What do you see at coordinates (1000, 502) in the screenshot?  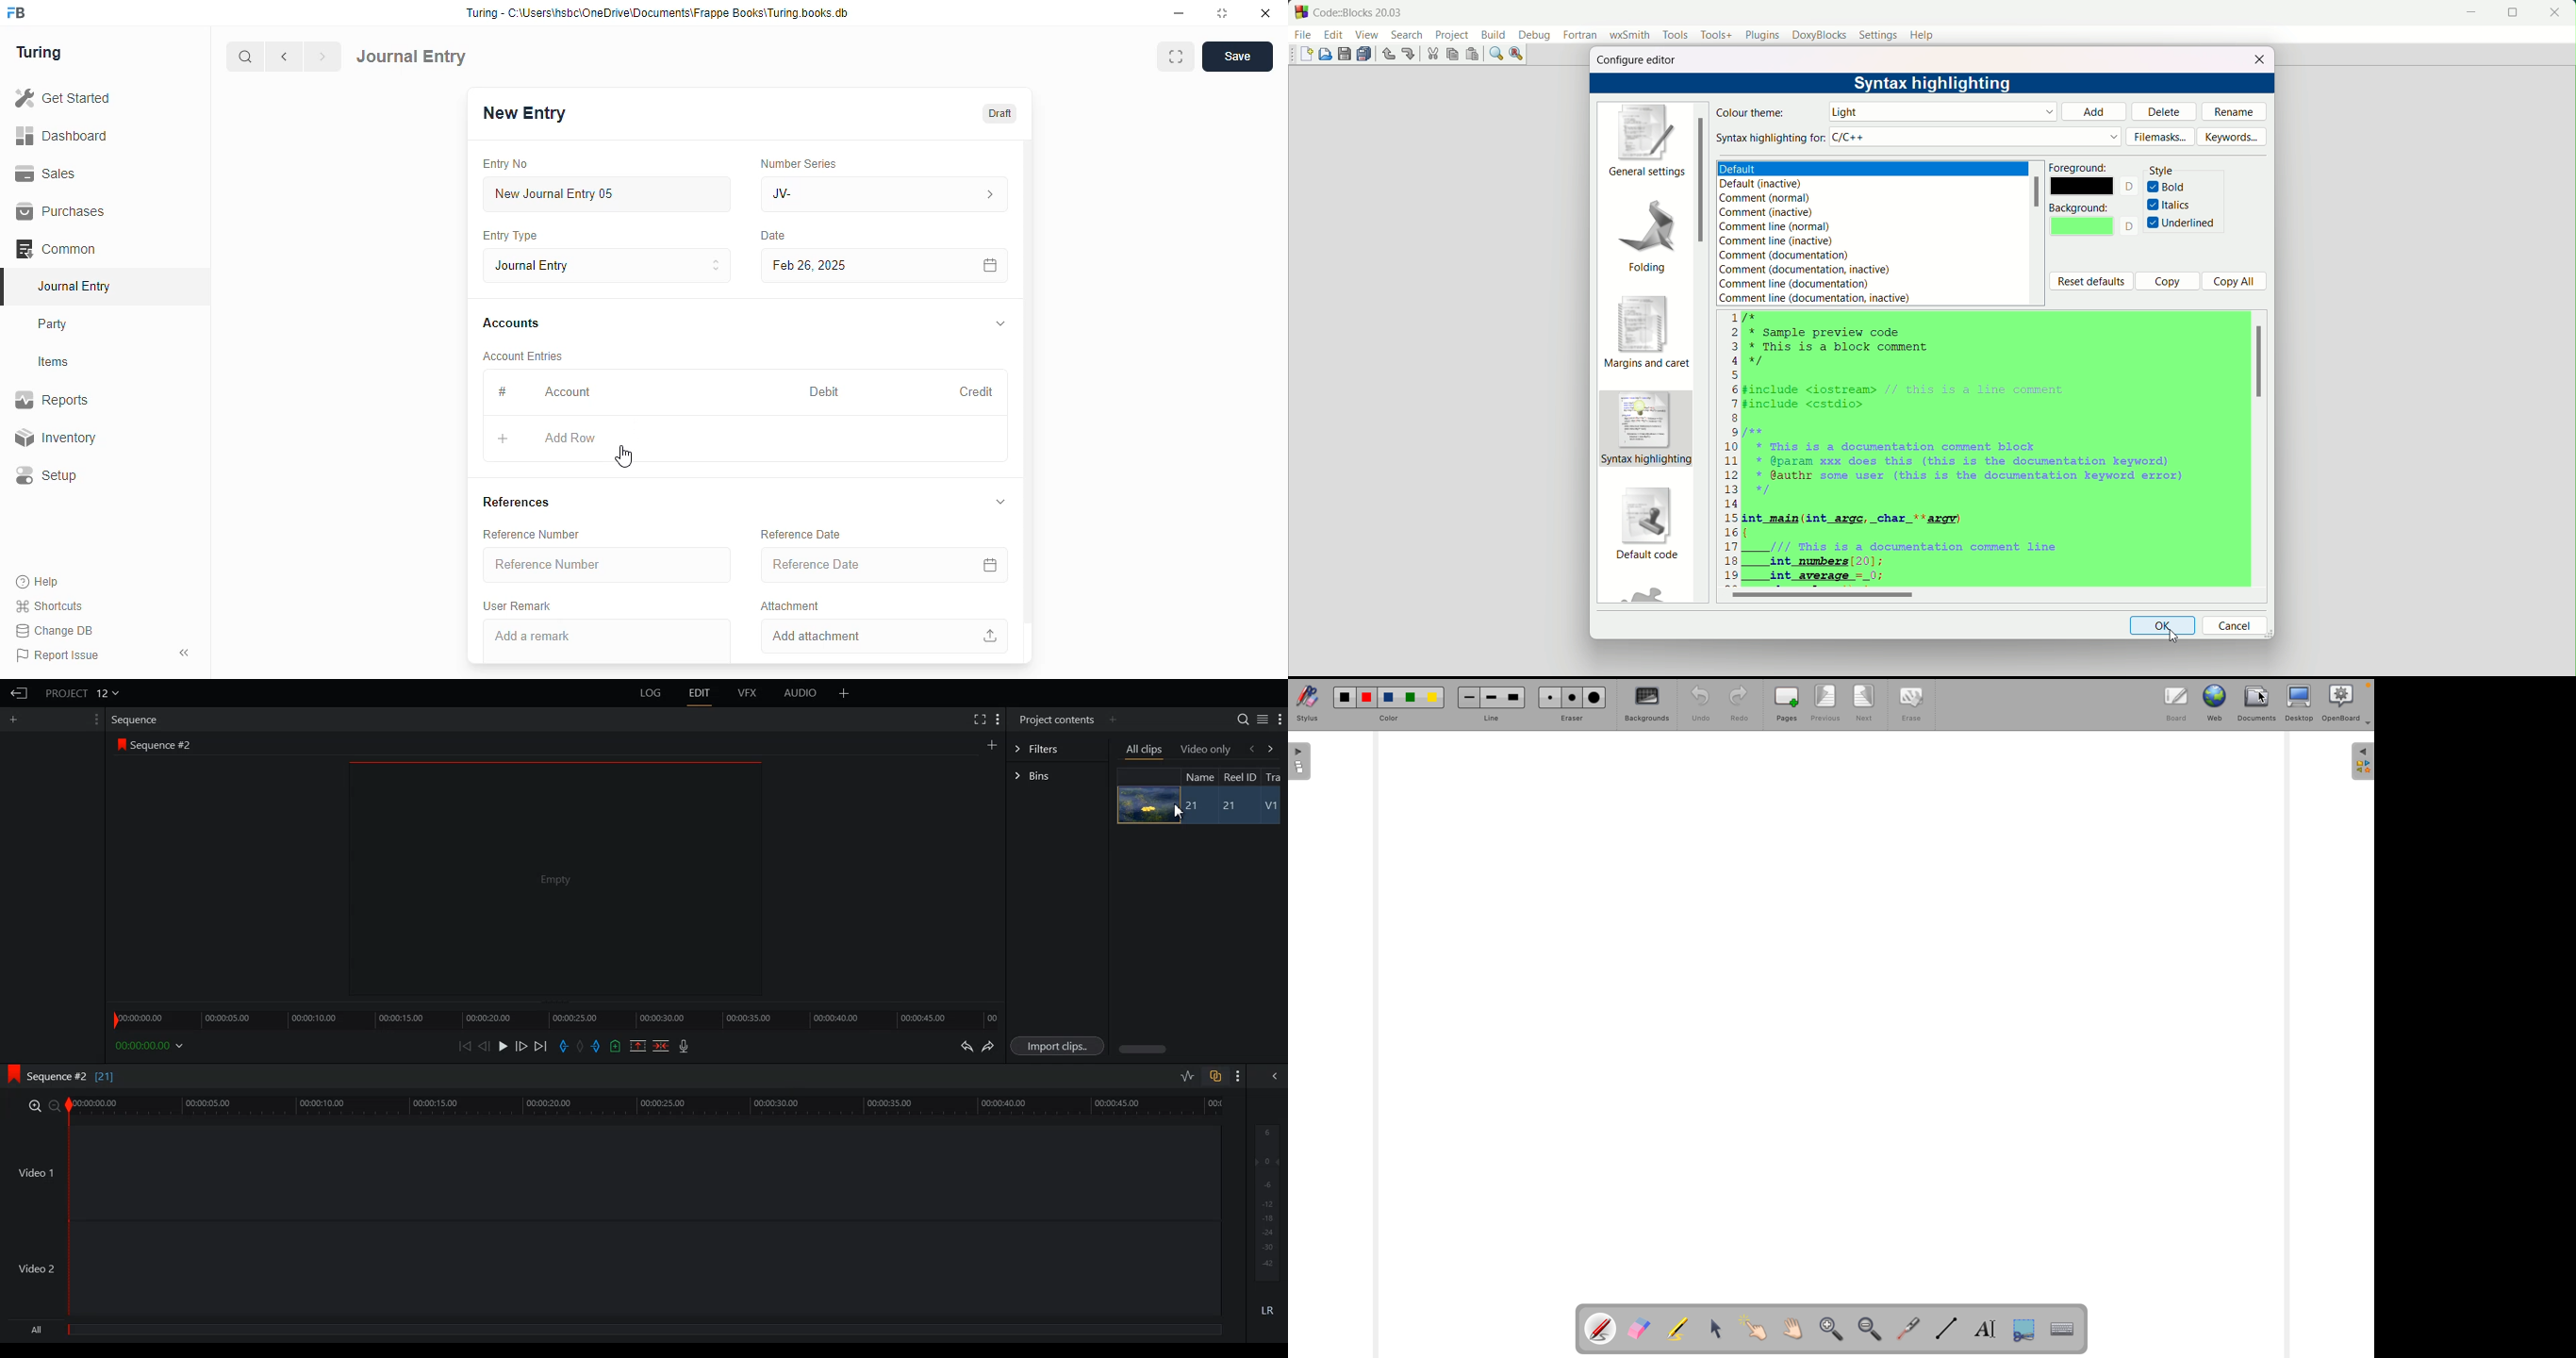 I see `toggle expand/collapse` at bounding box center [1000, 502].